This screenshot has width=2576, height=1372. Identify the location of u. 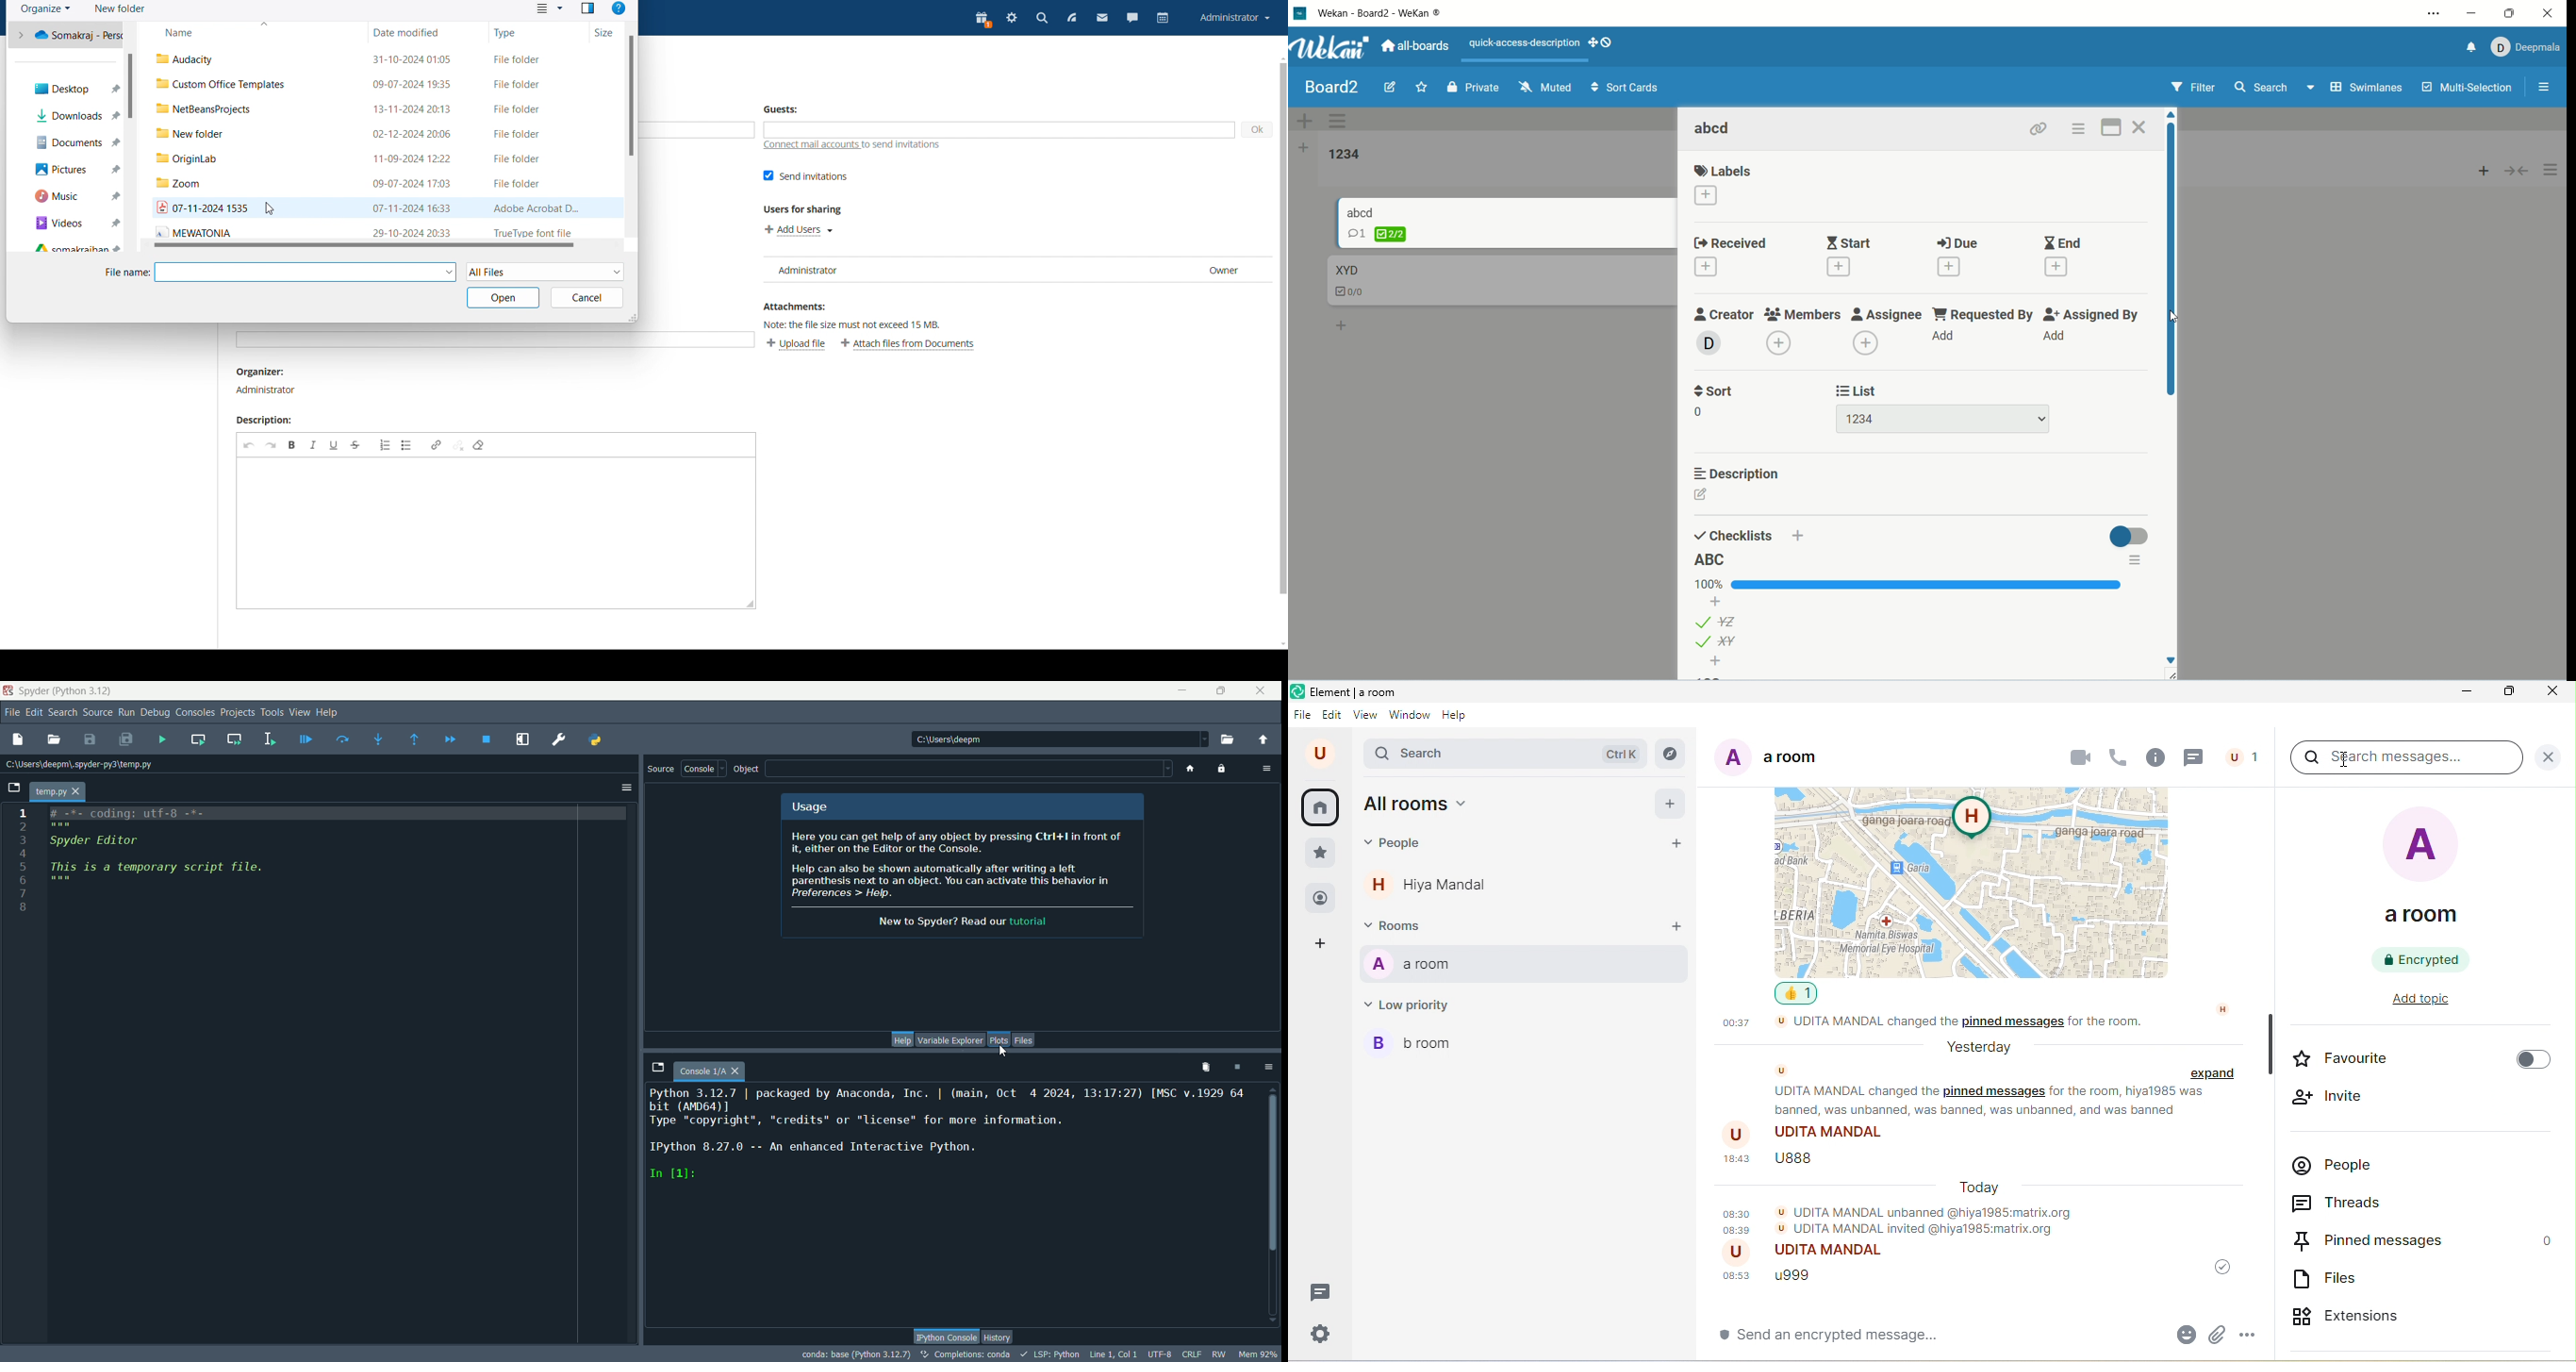
(1783, 1071).